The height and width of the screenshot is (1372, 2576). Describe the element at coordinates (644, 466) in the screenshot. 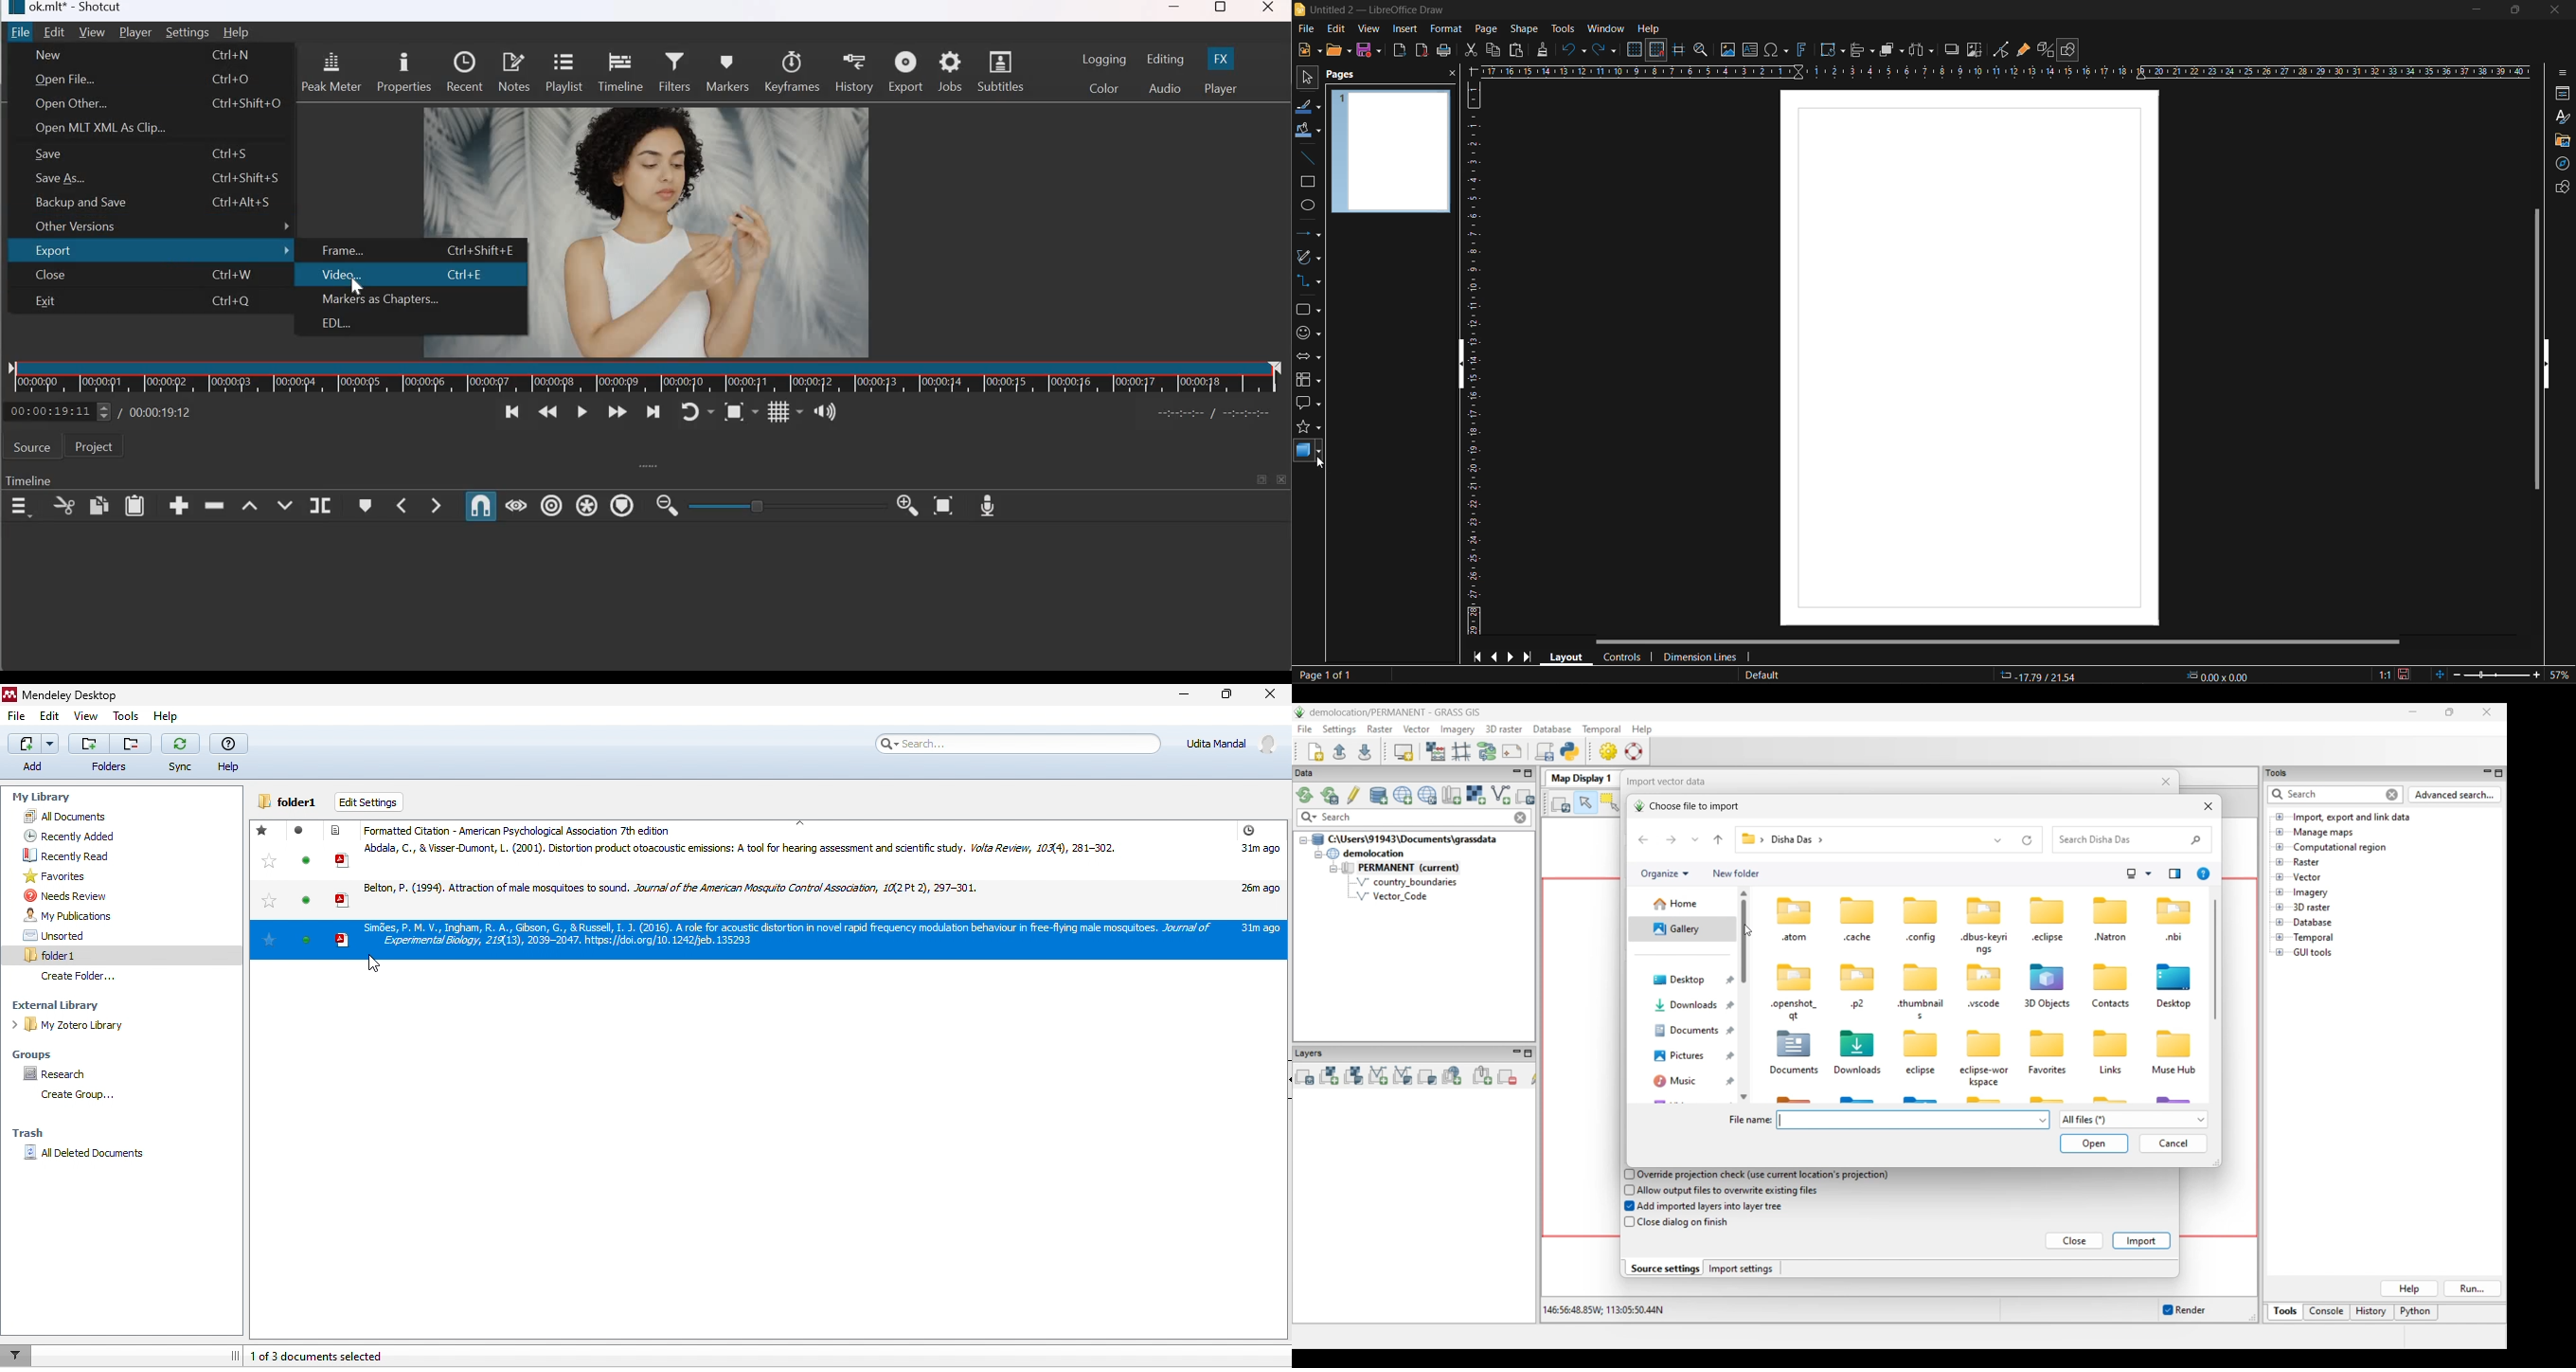

I see `expand` at that location.